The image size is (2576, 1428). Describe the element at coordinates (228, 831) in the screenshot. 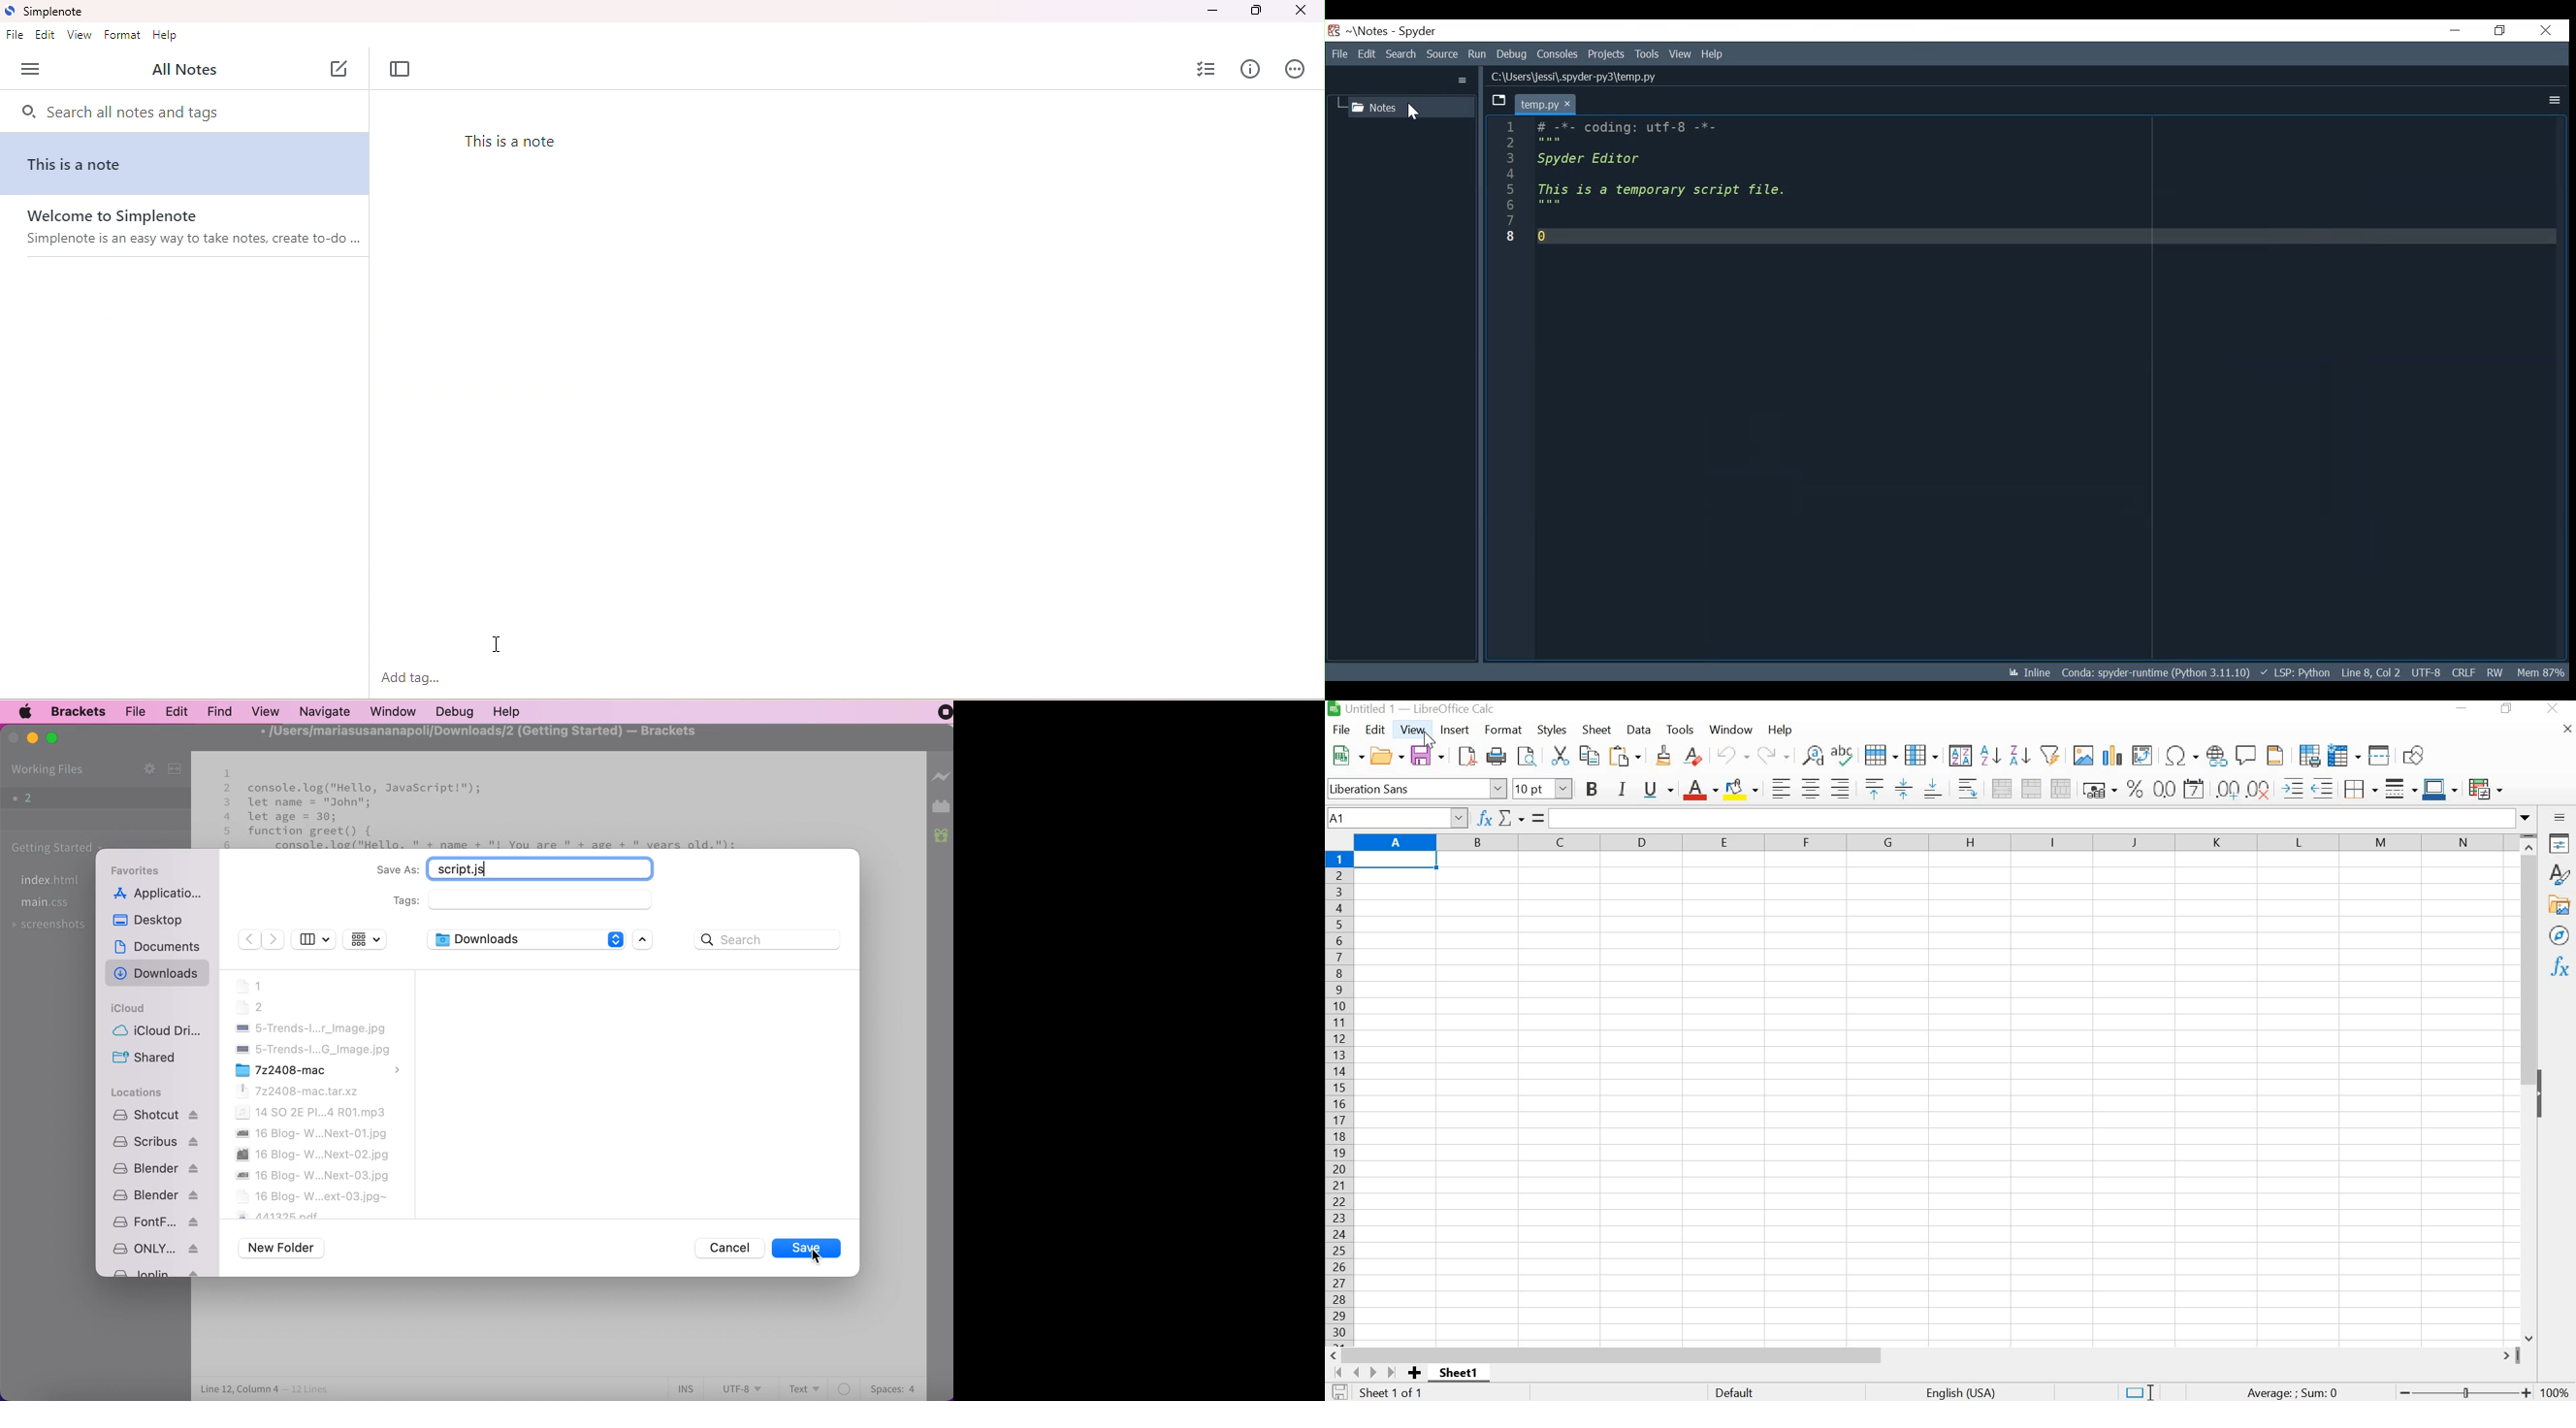

I see `5` at that location.